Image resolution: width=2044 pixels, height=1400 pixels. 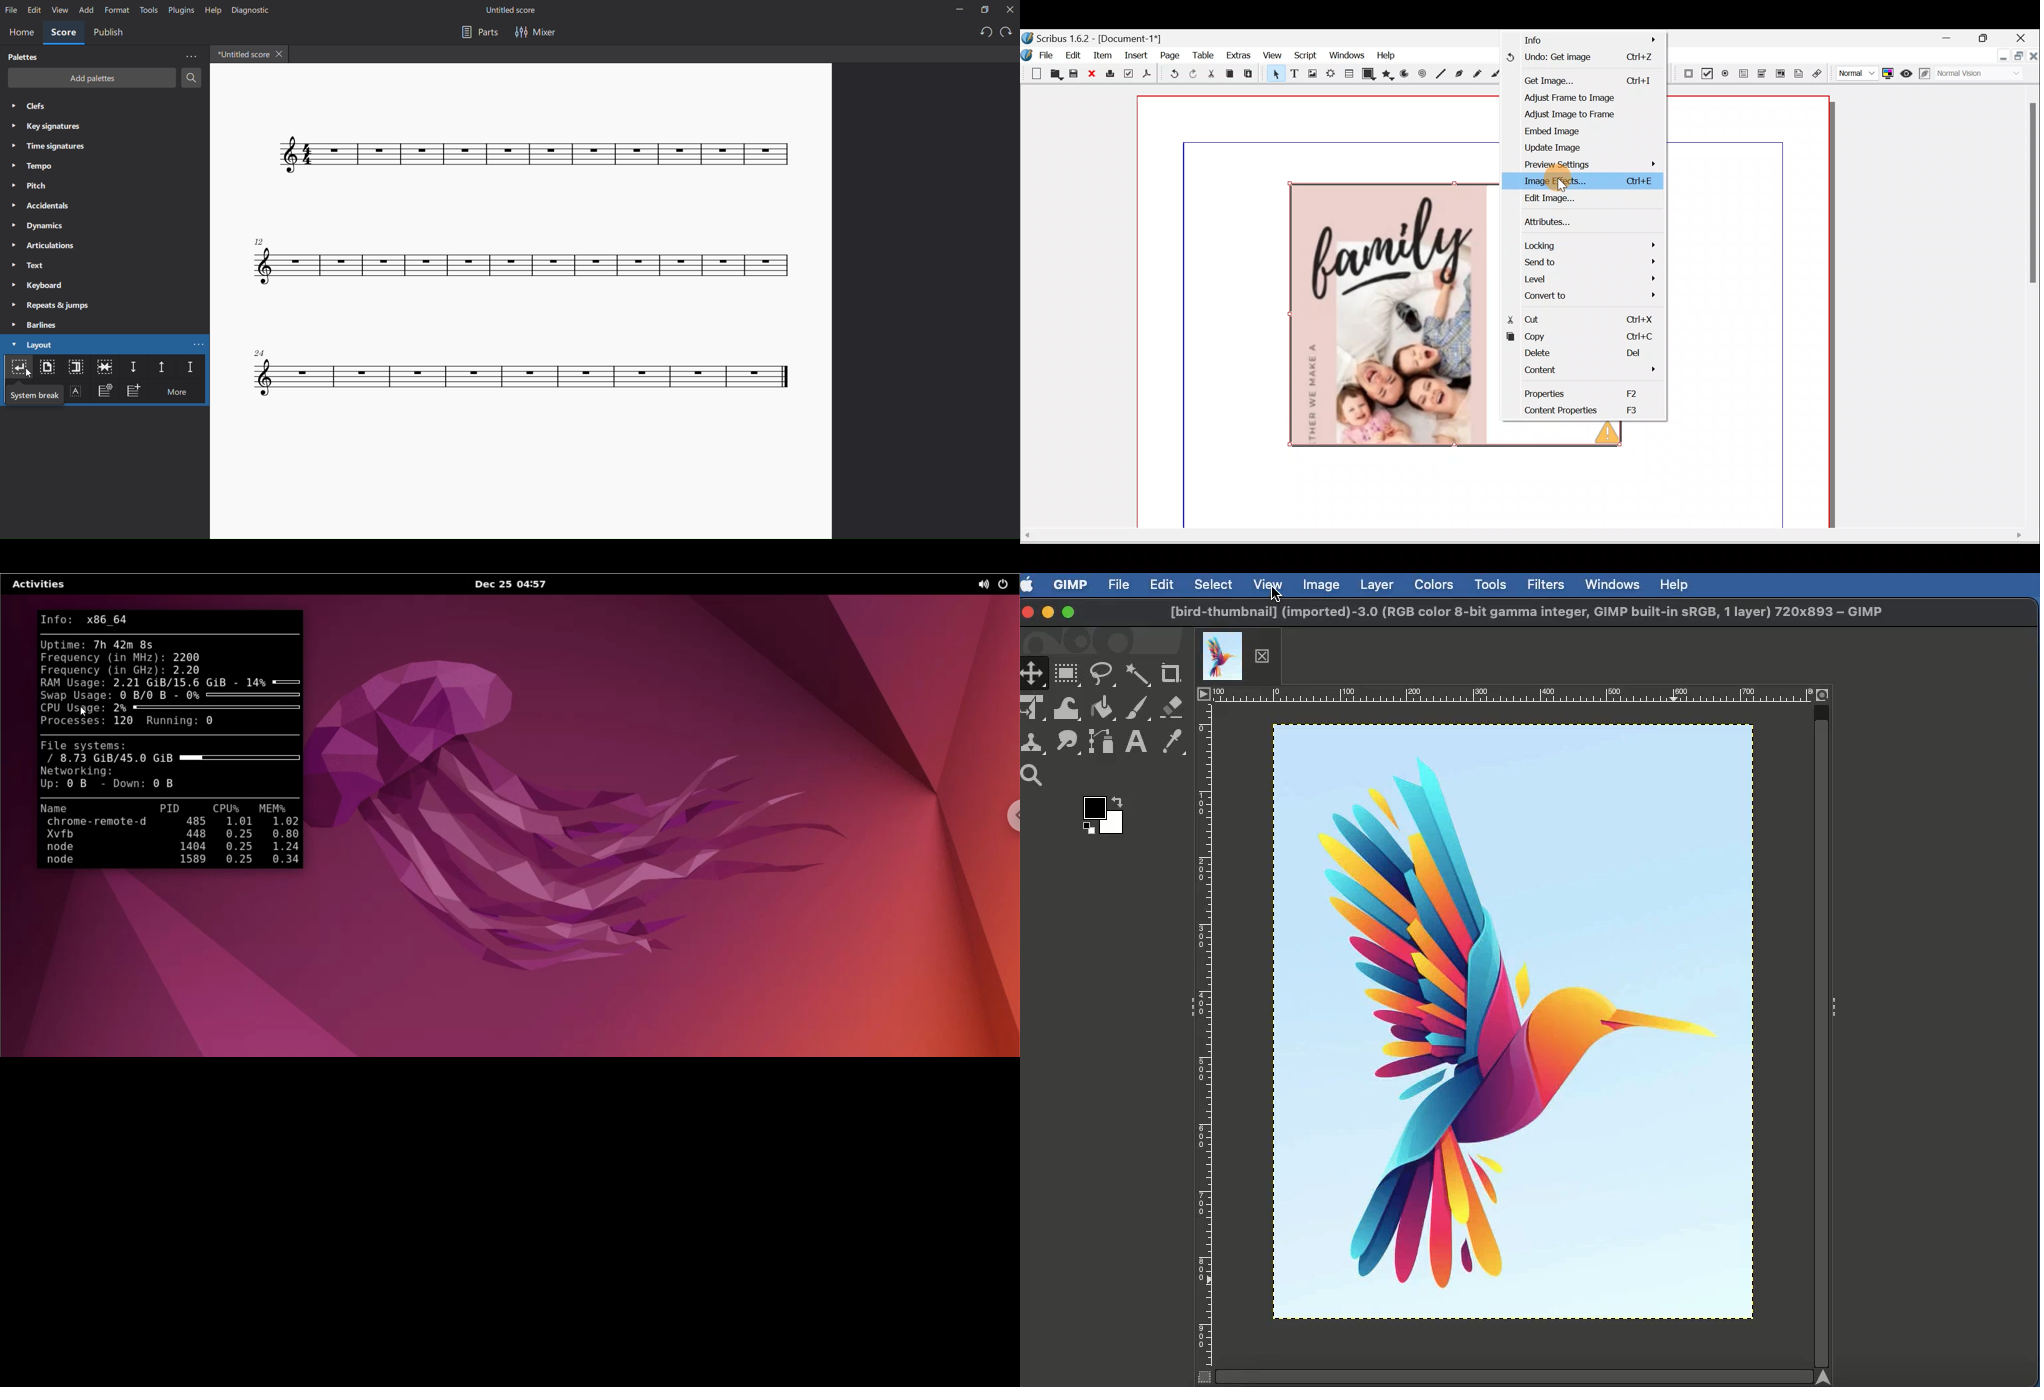 I want to click on mixer, so click(x=535, y=32).